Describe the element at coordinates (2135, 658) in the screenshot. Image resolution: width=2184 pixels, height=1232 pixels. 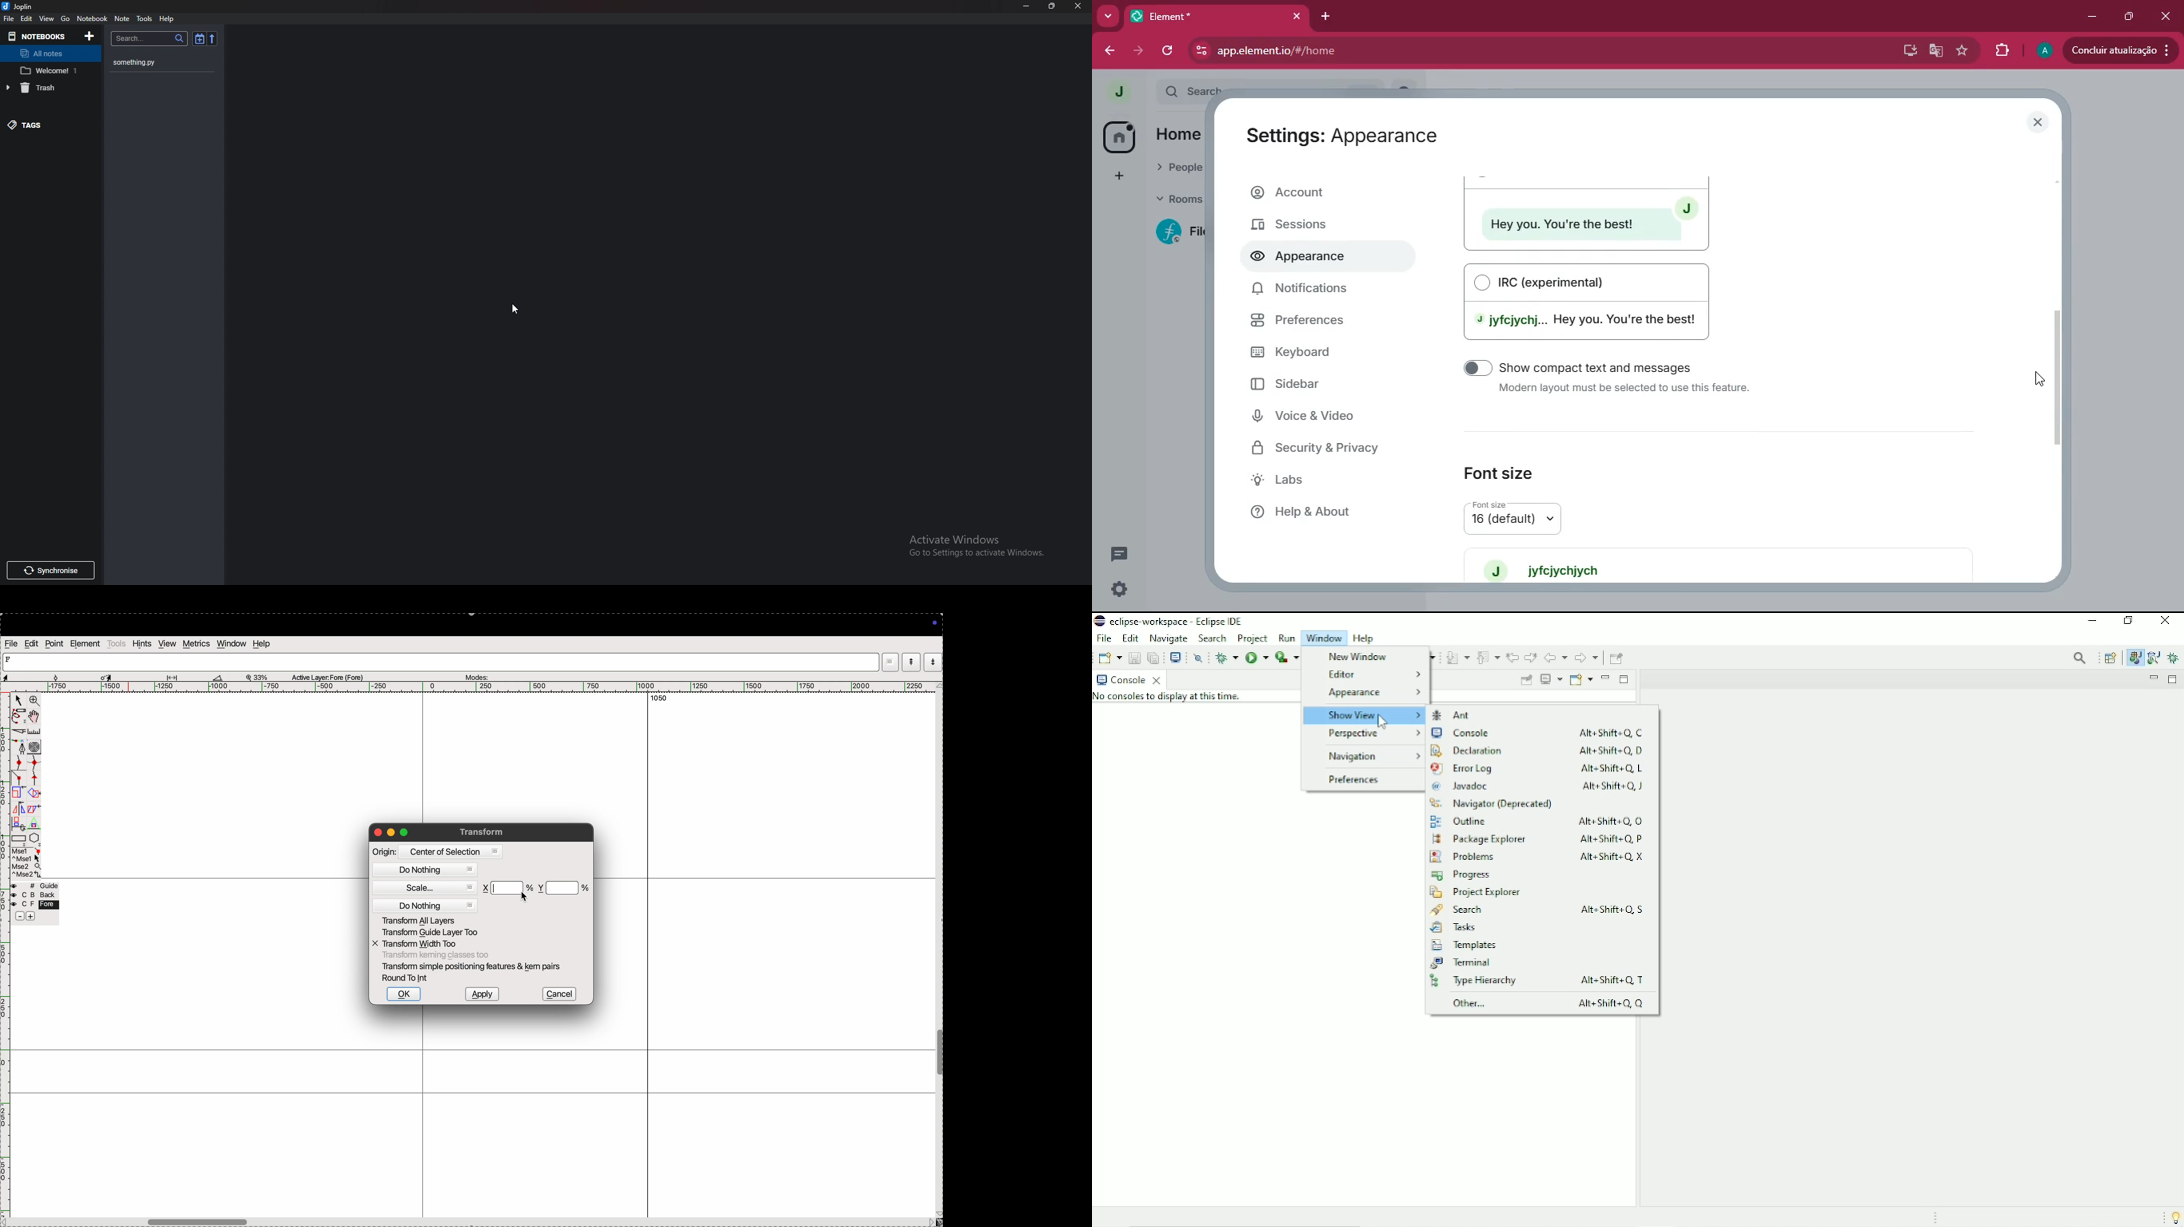
I see `Java` at that location.